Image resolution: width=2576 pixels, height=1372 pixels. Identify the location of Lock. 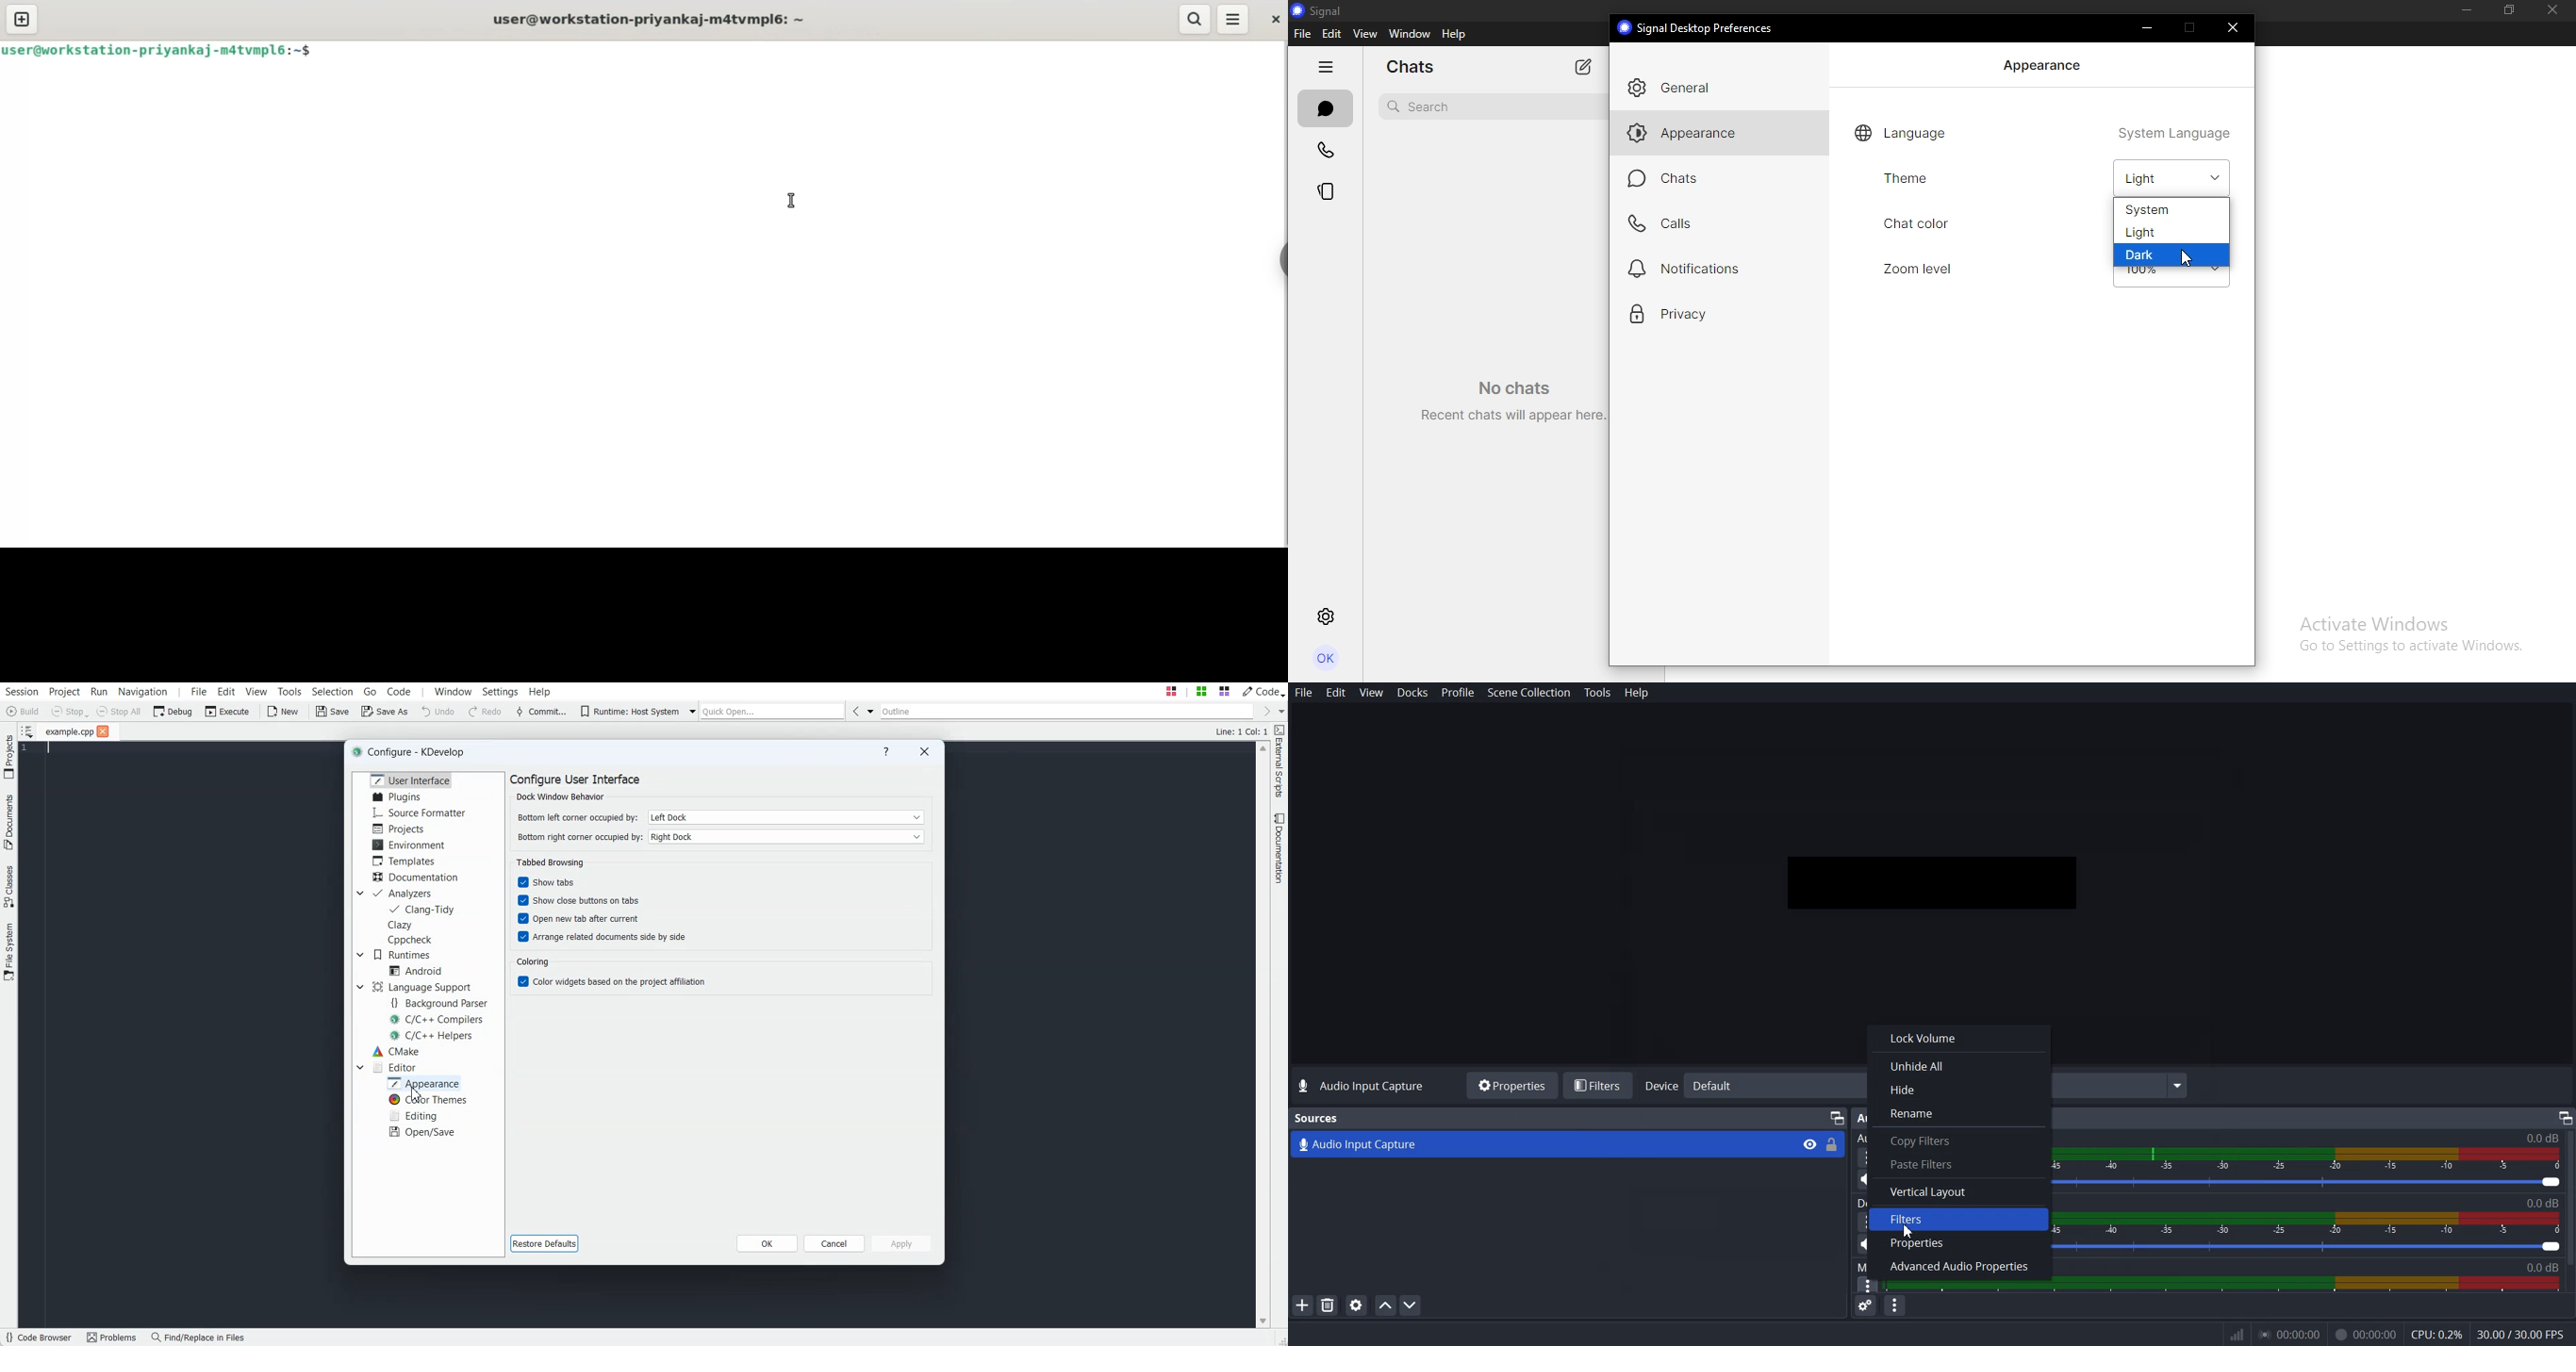
(1832, 1145).